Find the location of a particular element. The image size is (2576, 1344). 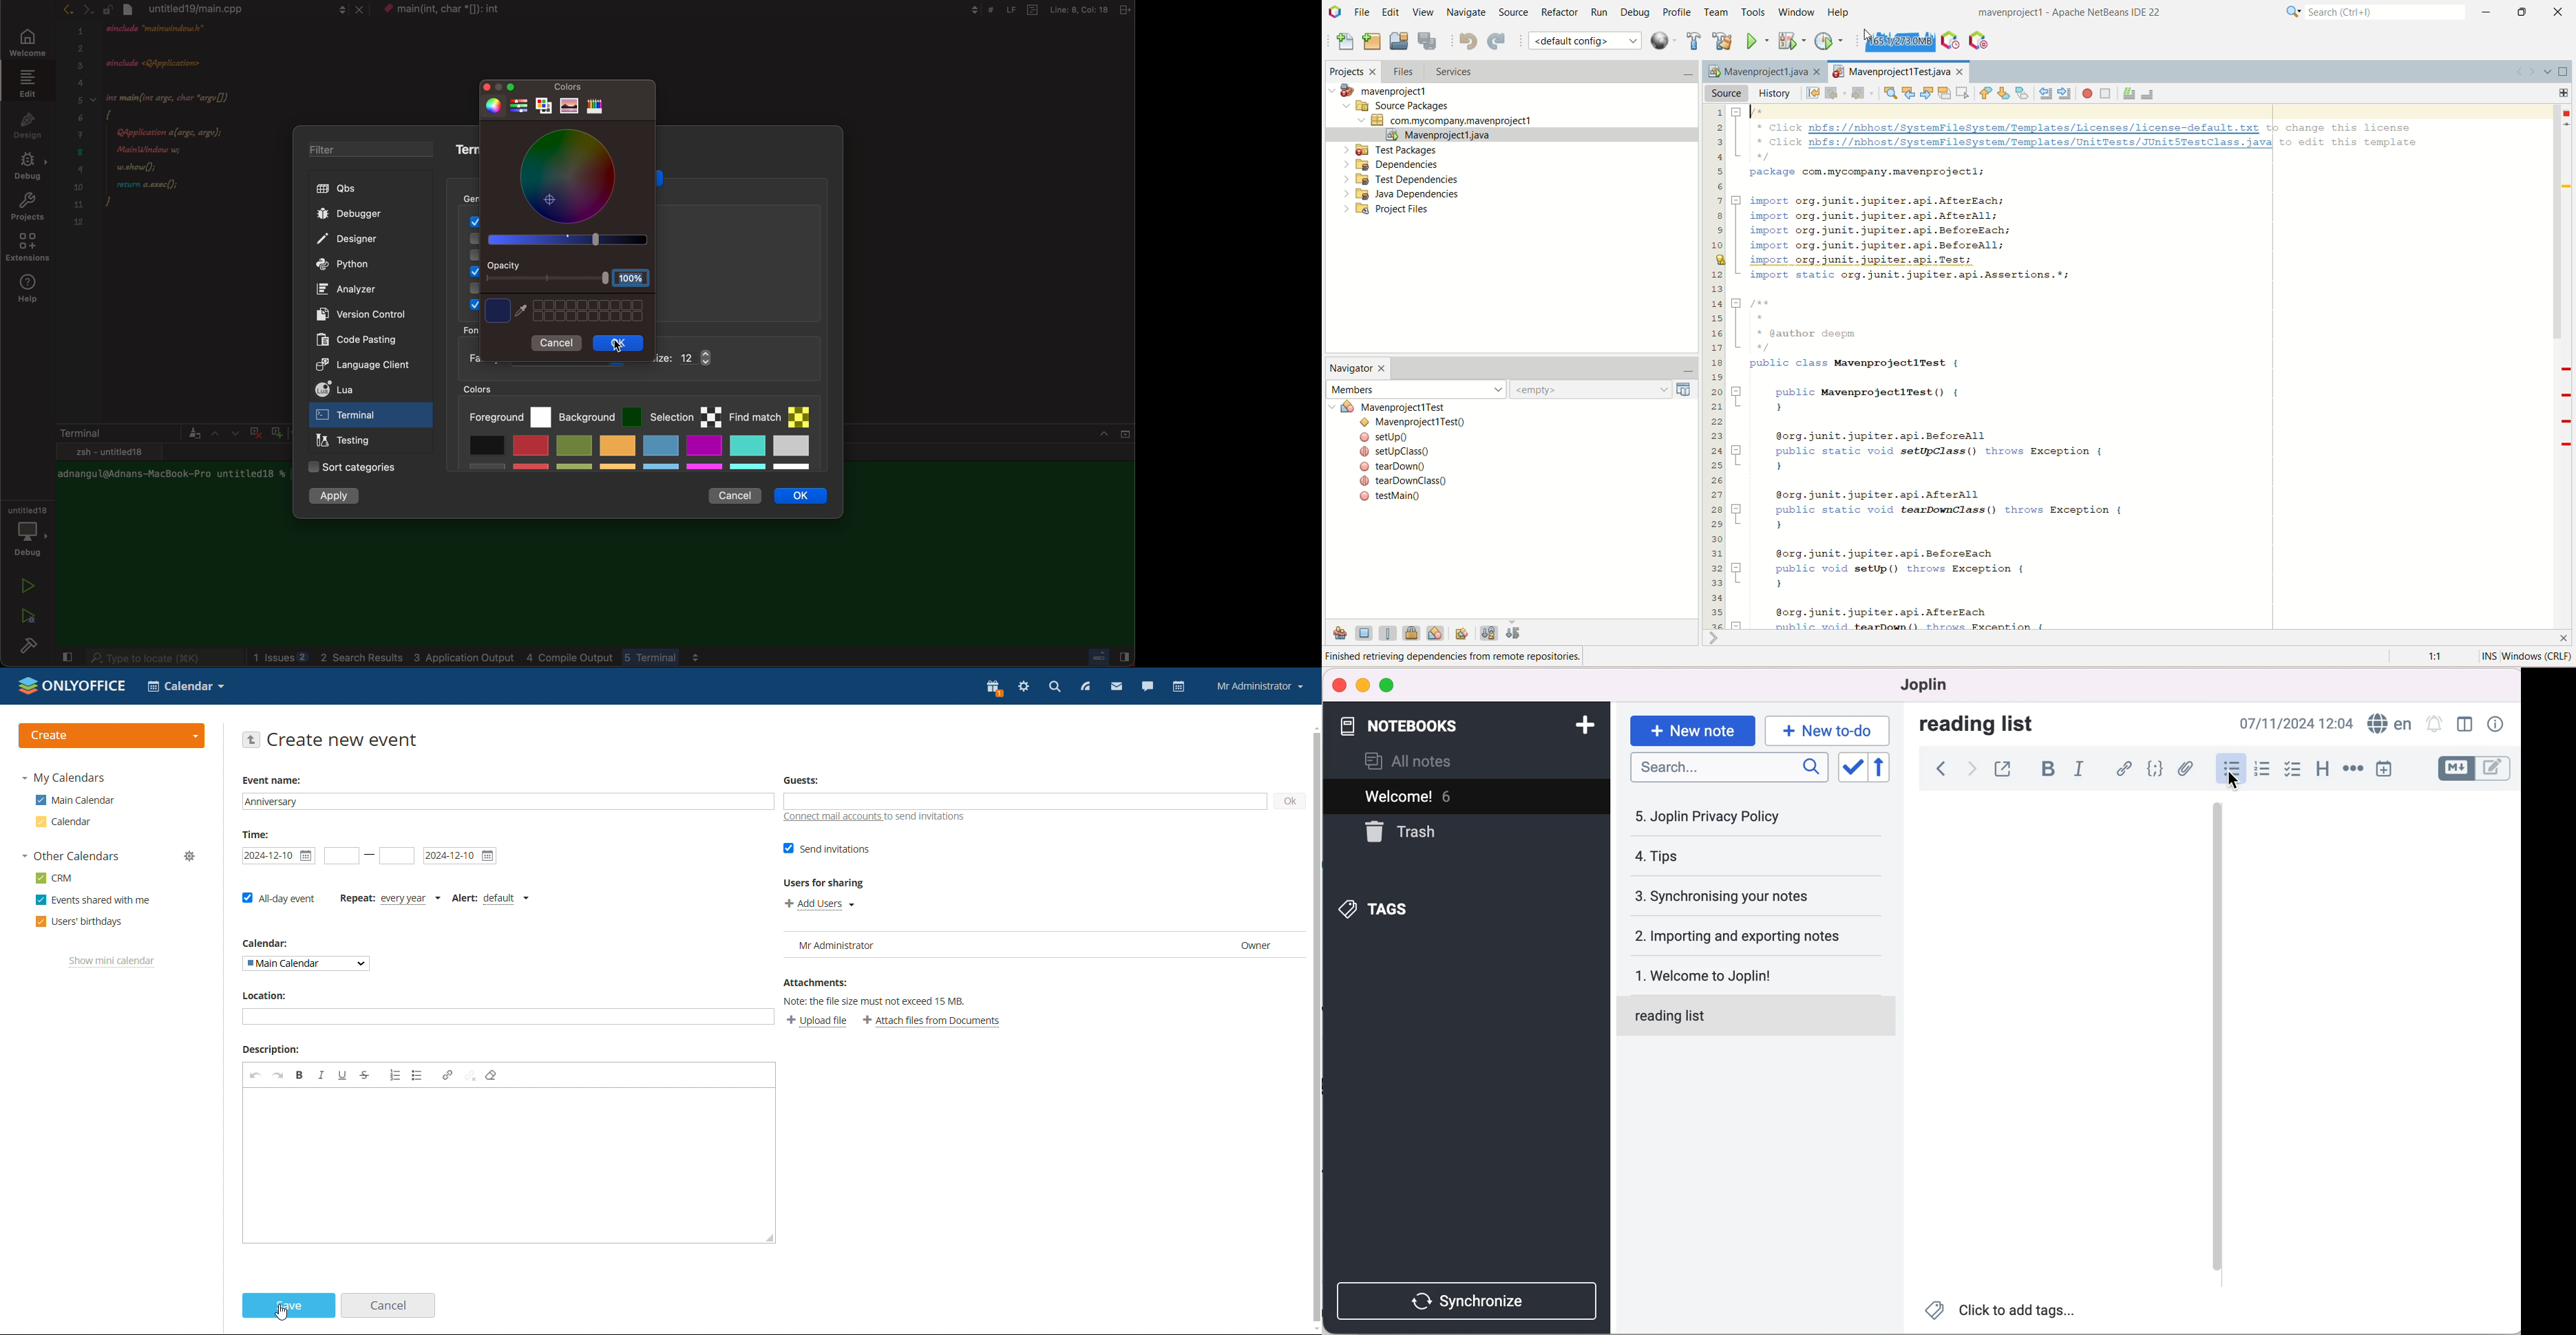

close bar is located at coordinates (1104, 656).